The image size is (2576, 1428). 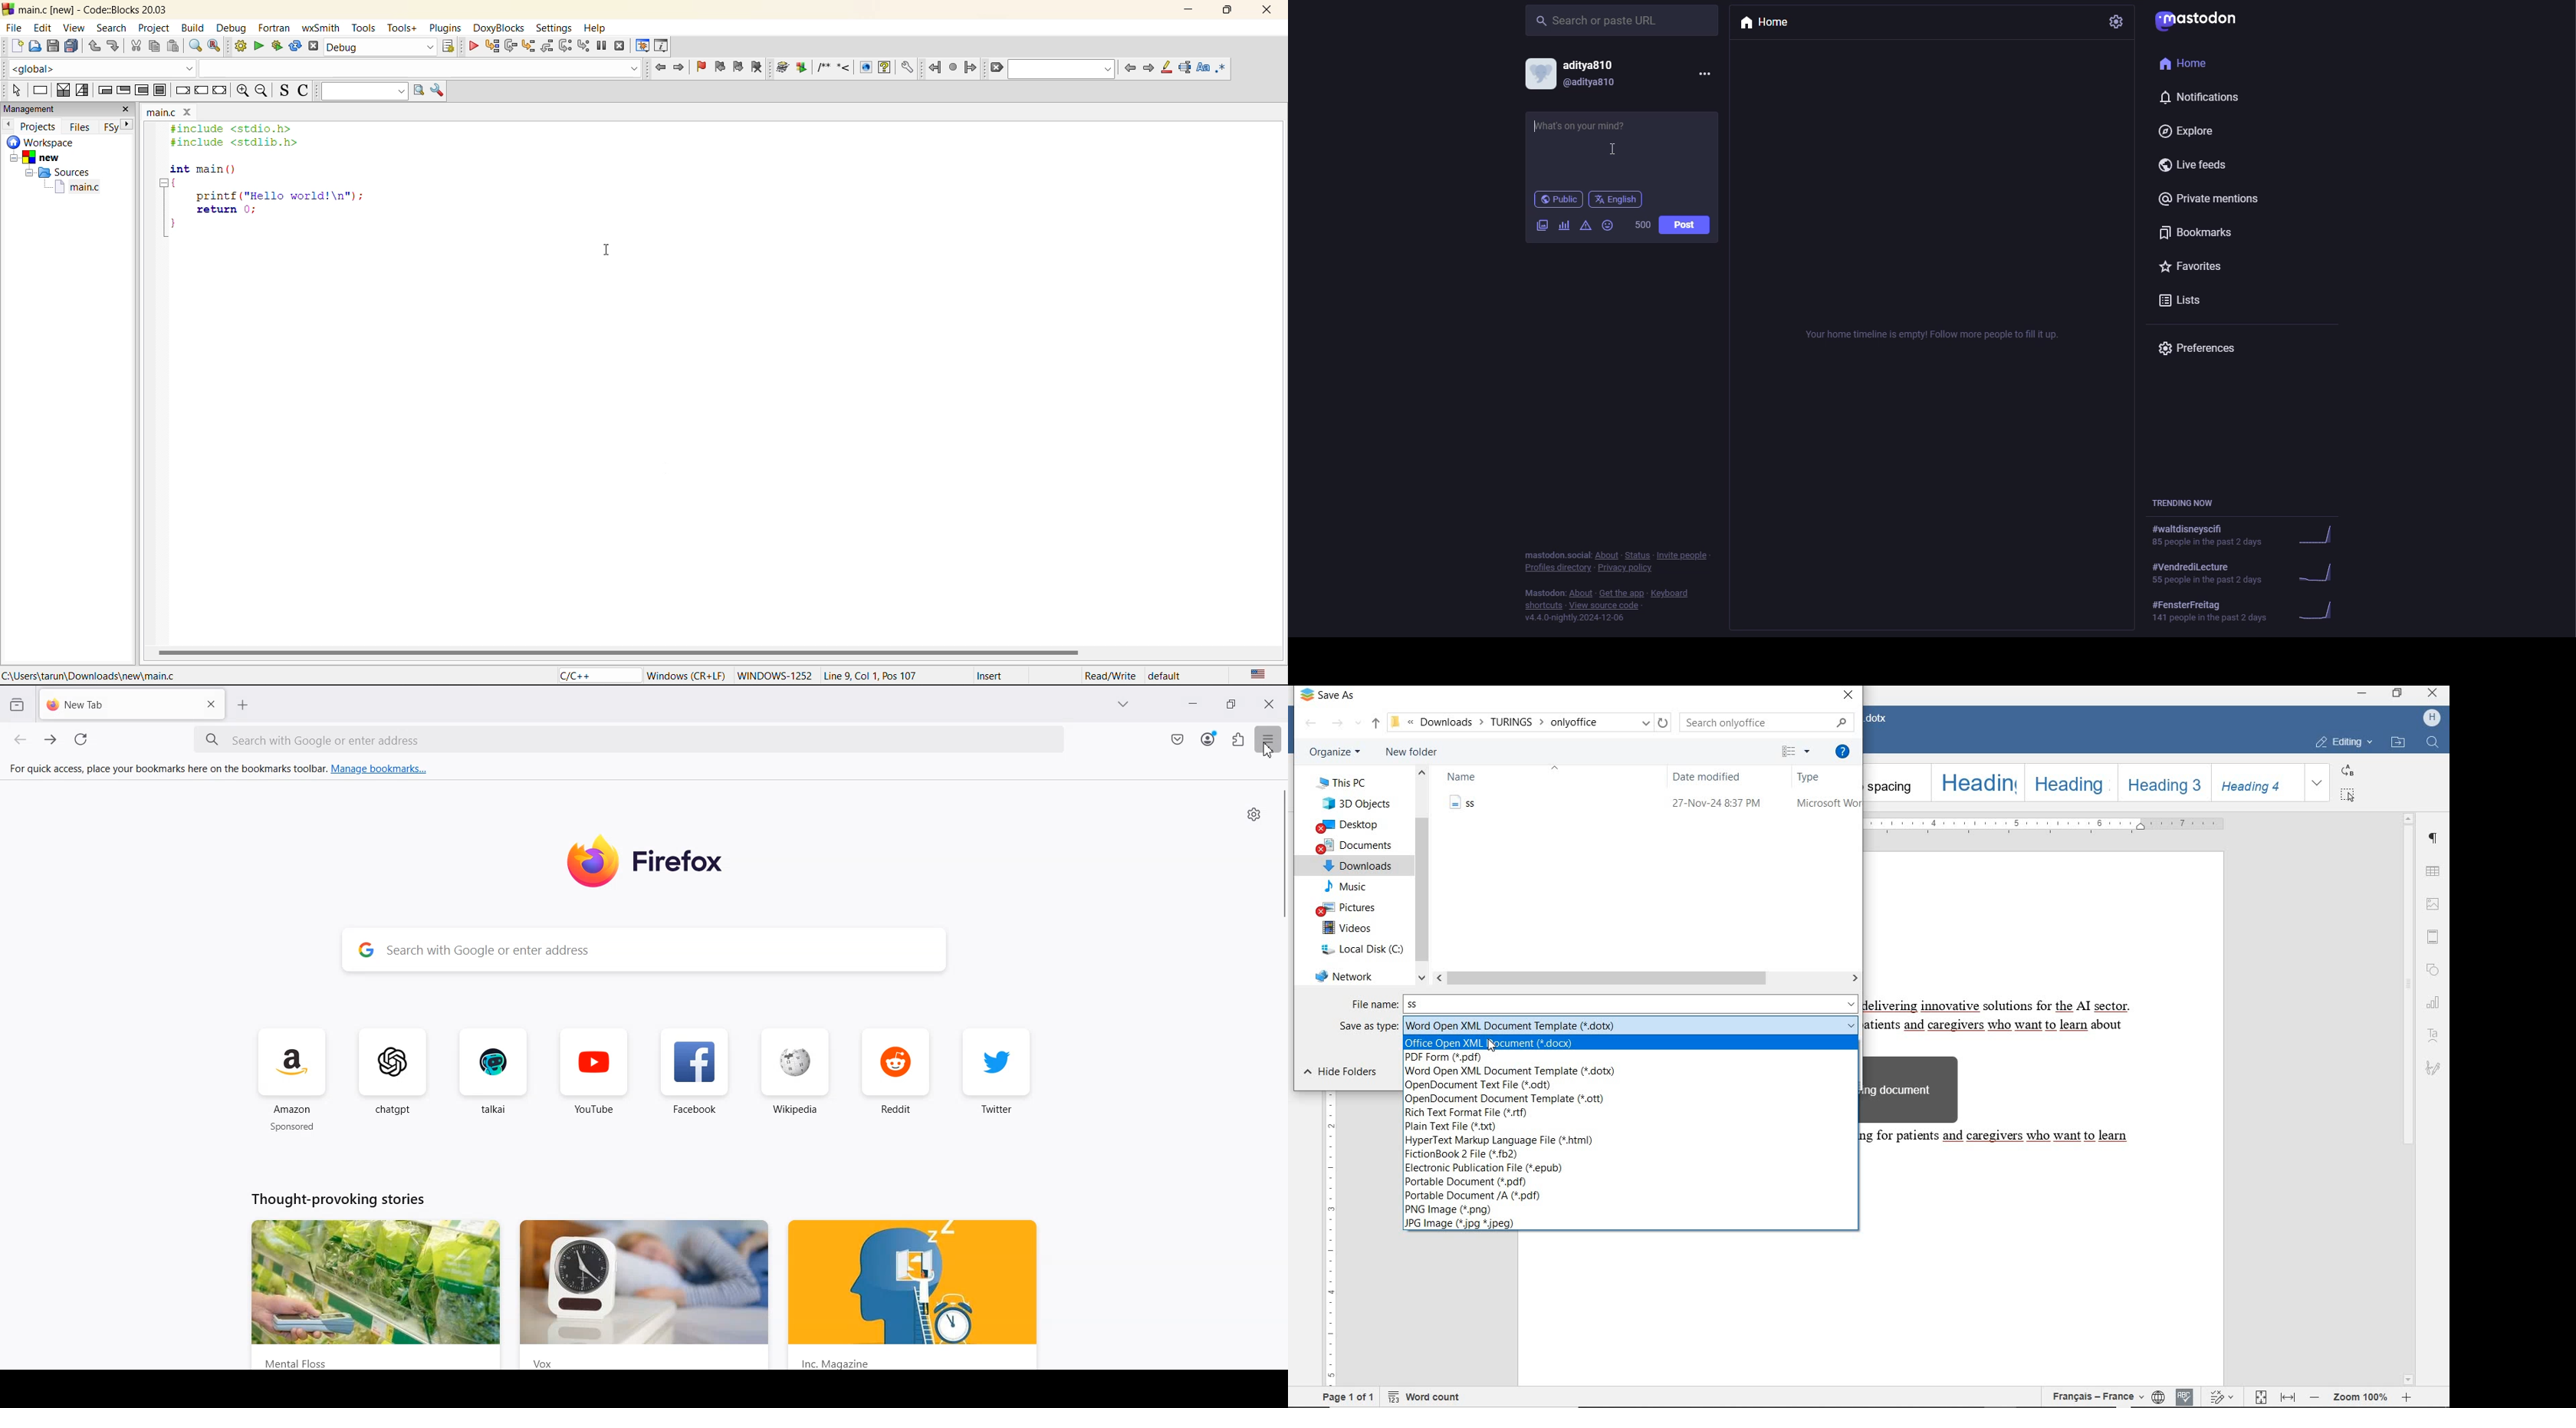 I want to click on horizontal scroll bar, so click(x=619, y=652).